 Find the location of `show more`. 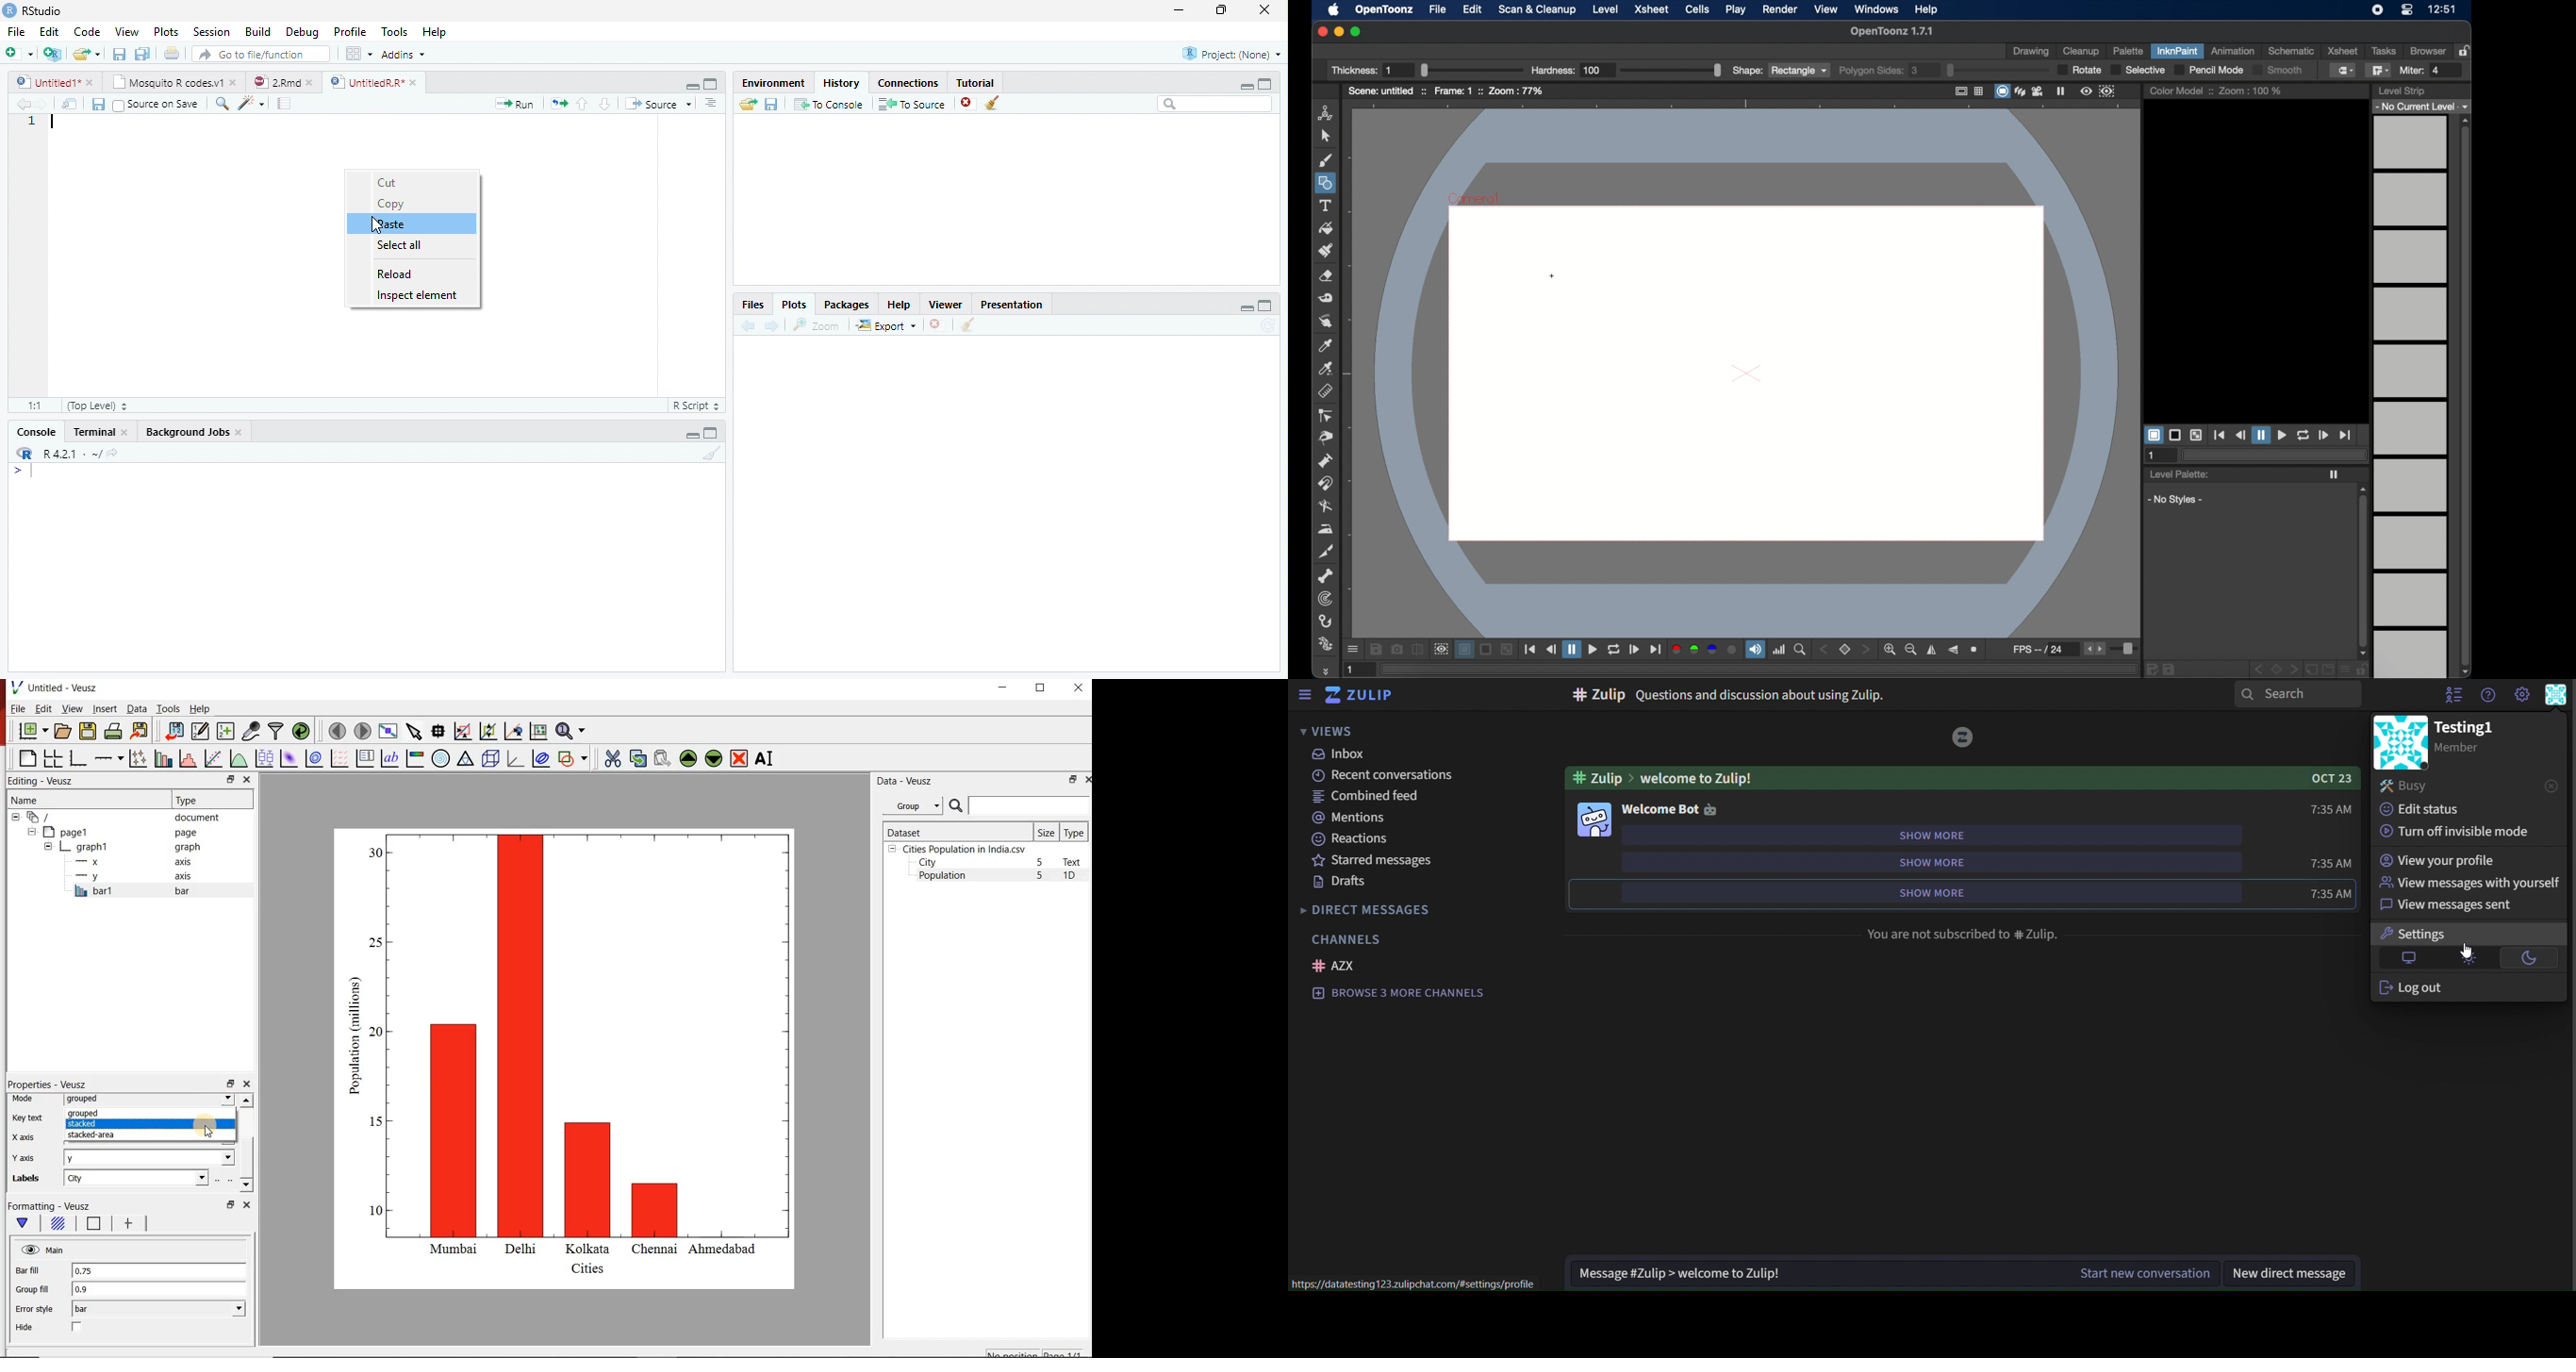

show more is located at coordinates (1936, 863).